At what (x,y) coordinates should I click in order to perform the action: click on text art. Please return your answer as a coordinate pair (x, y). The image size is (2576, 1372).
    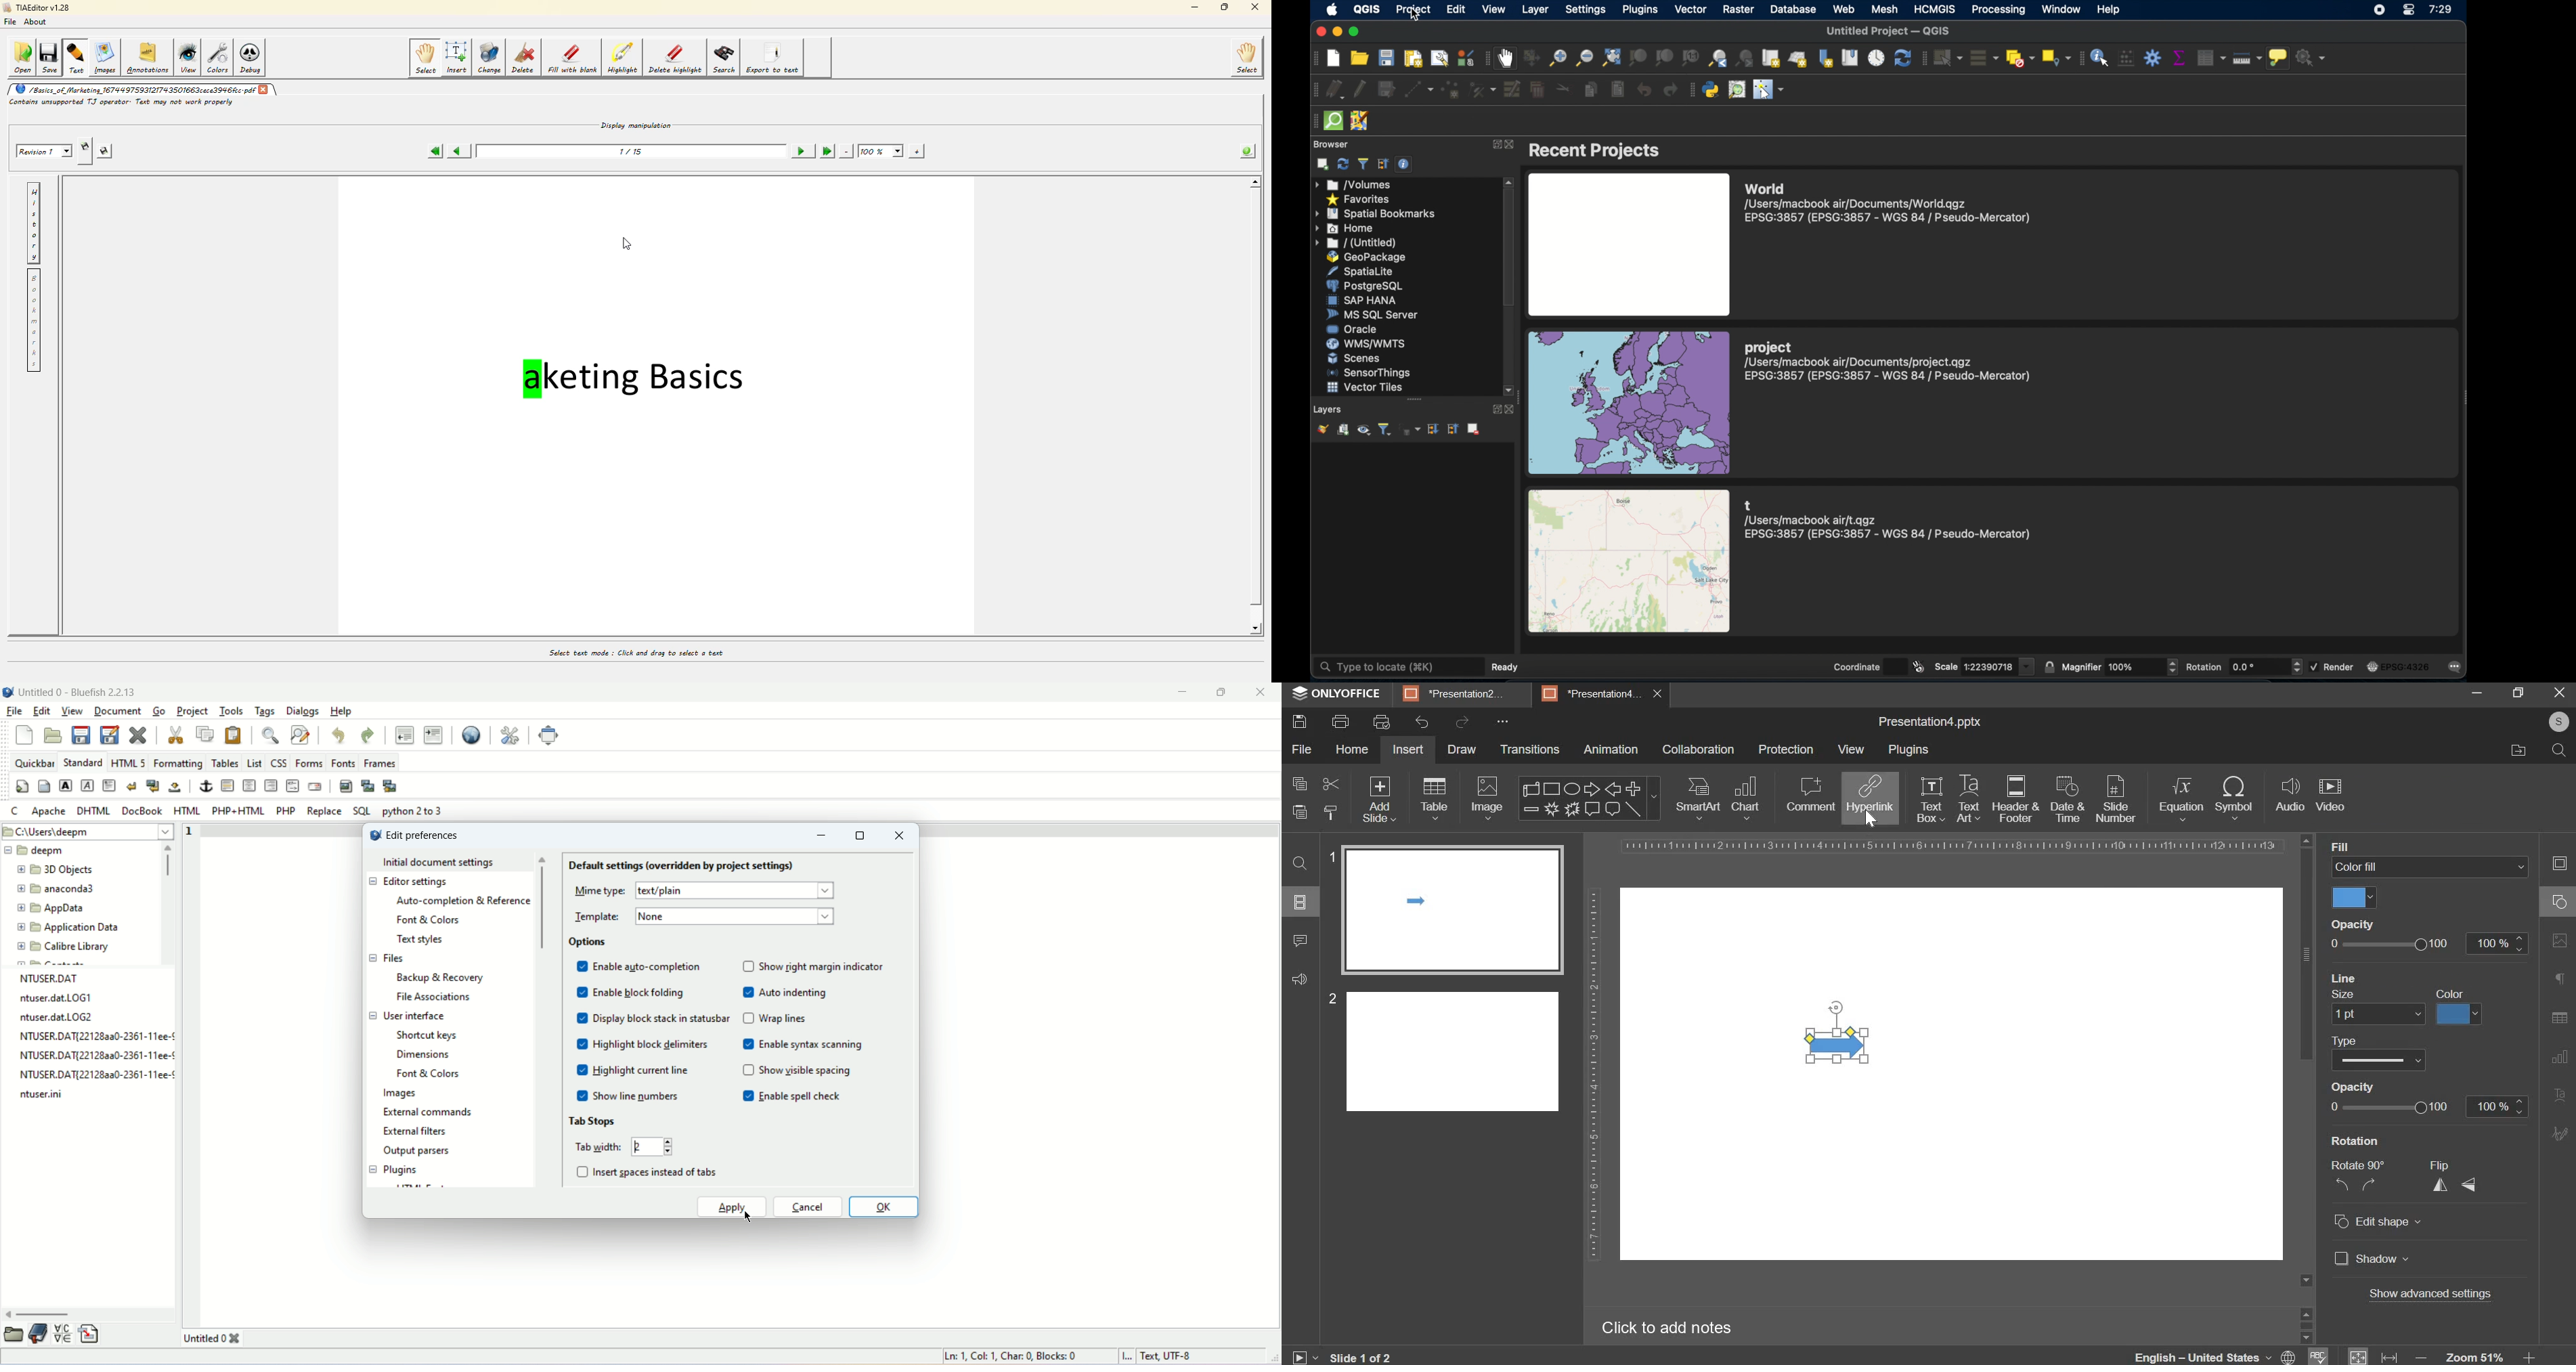
    Looking at the image, I should click on (1967, 799).